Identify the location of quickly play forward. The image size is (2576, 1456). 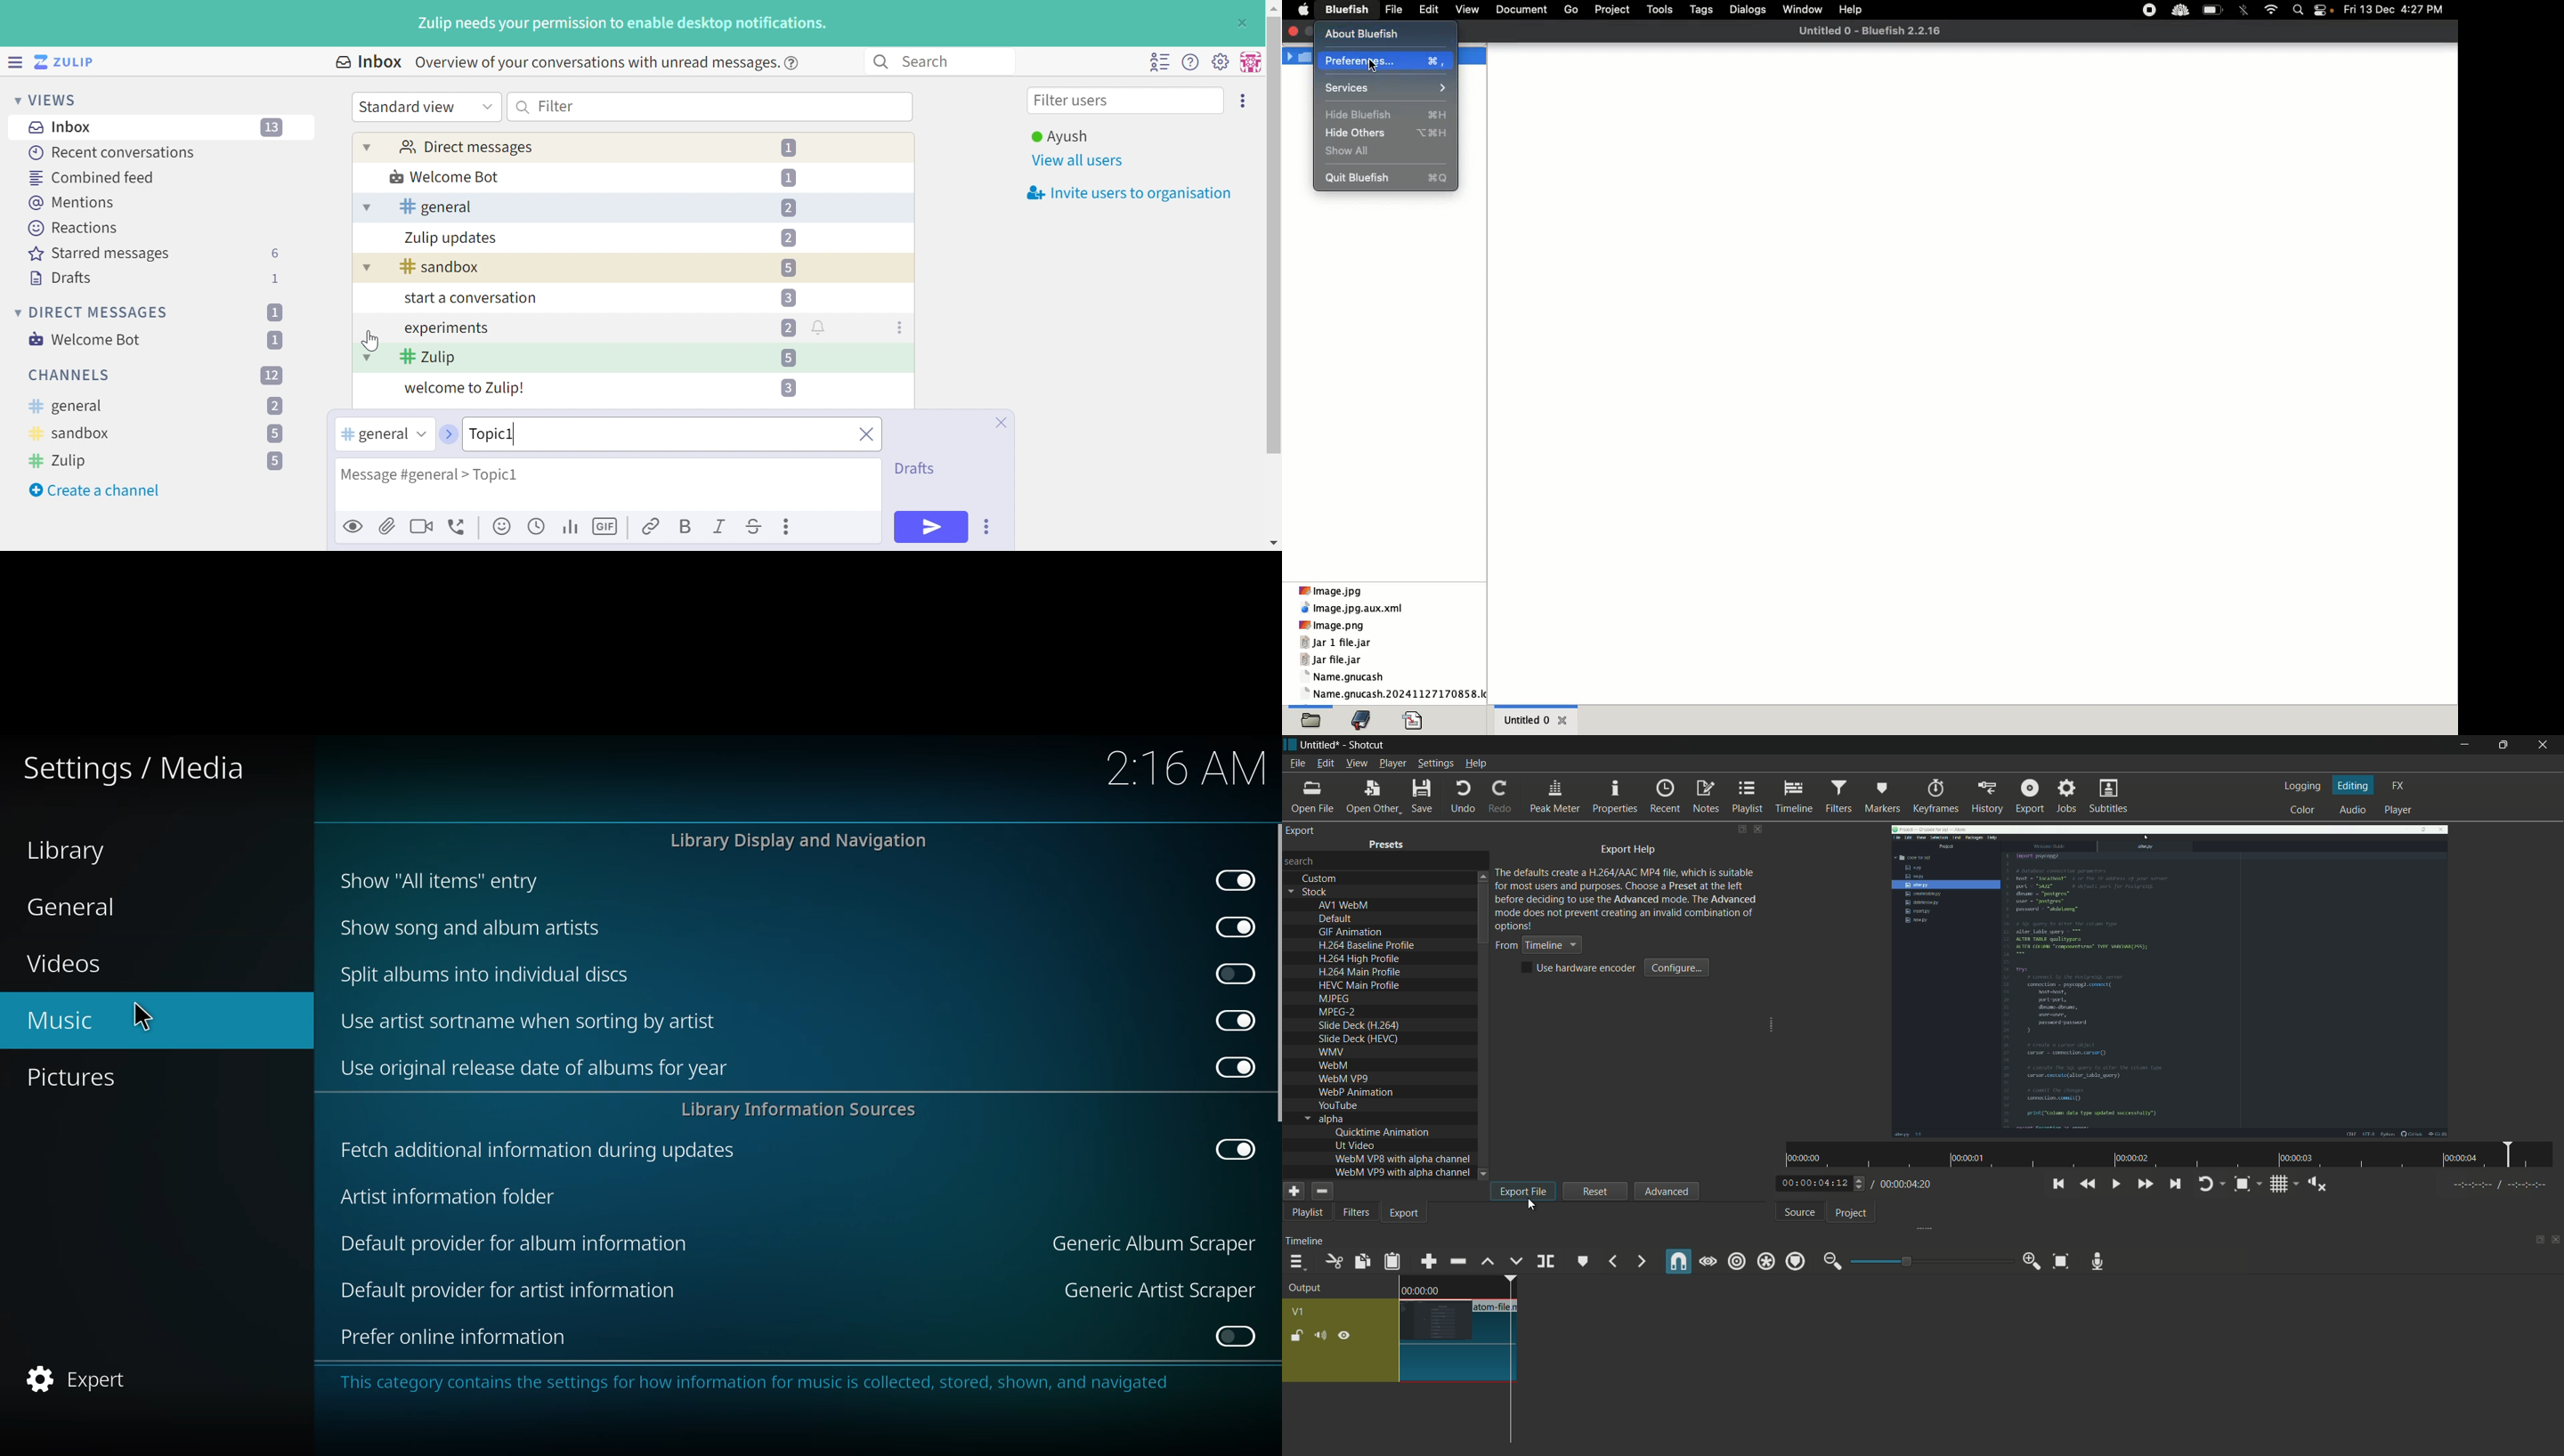
(2145, 1185).